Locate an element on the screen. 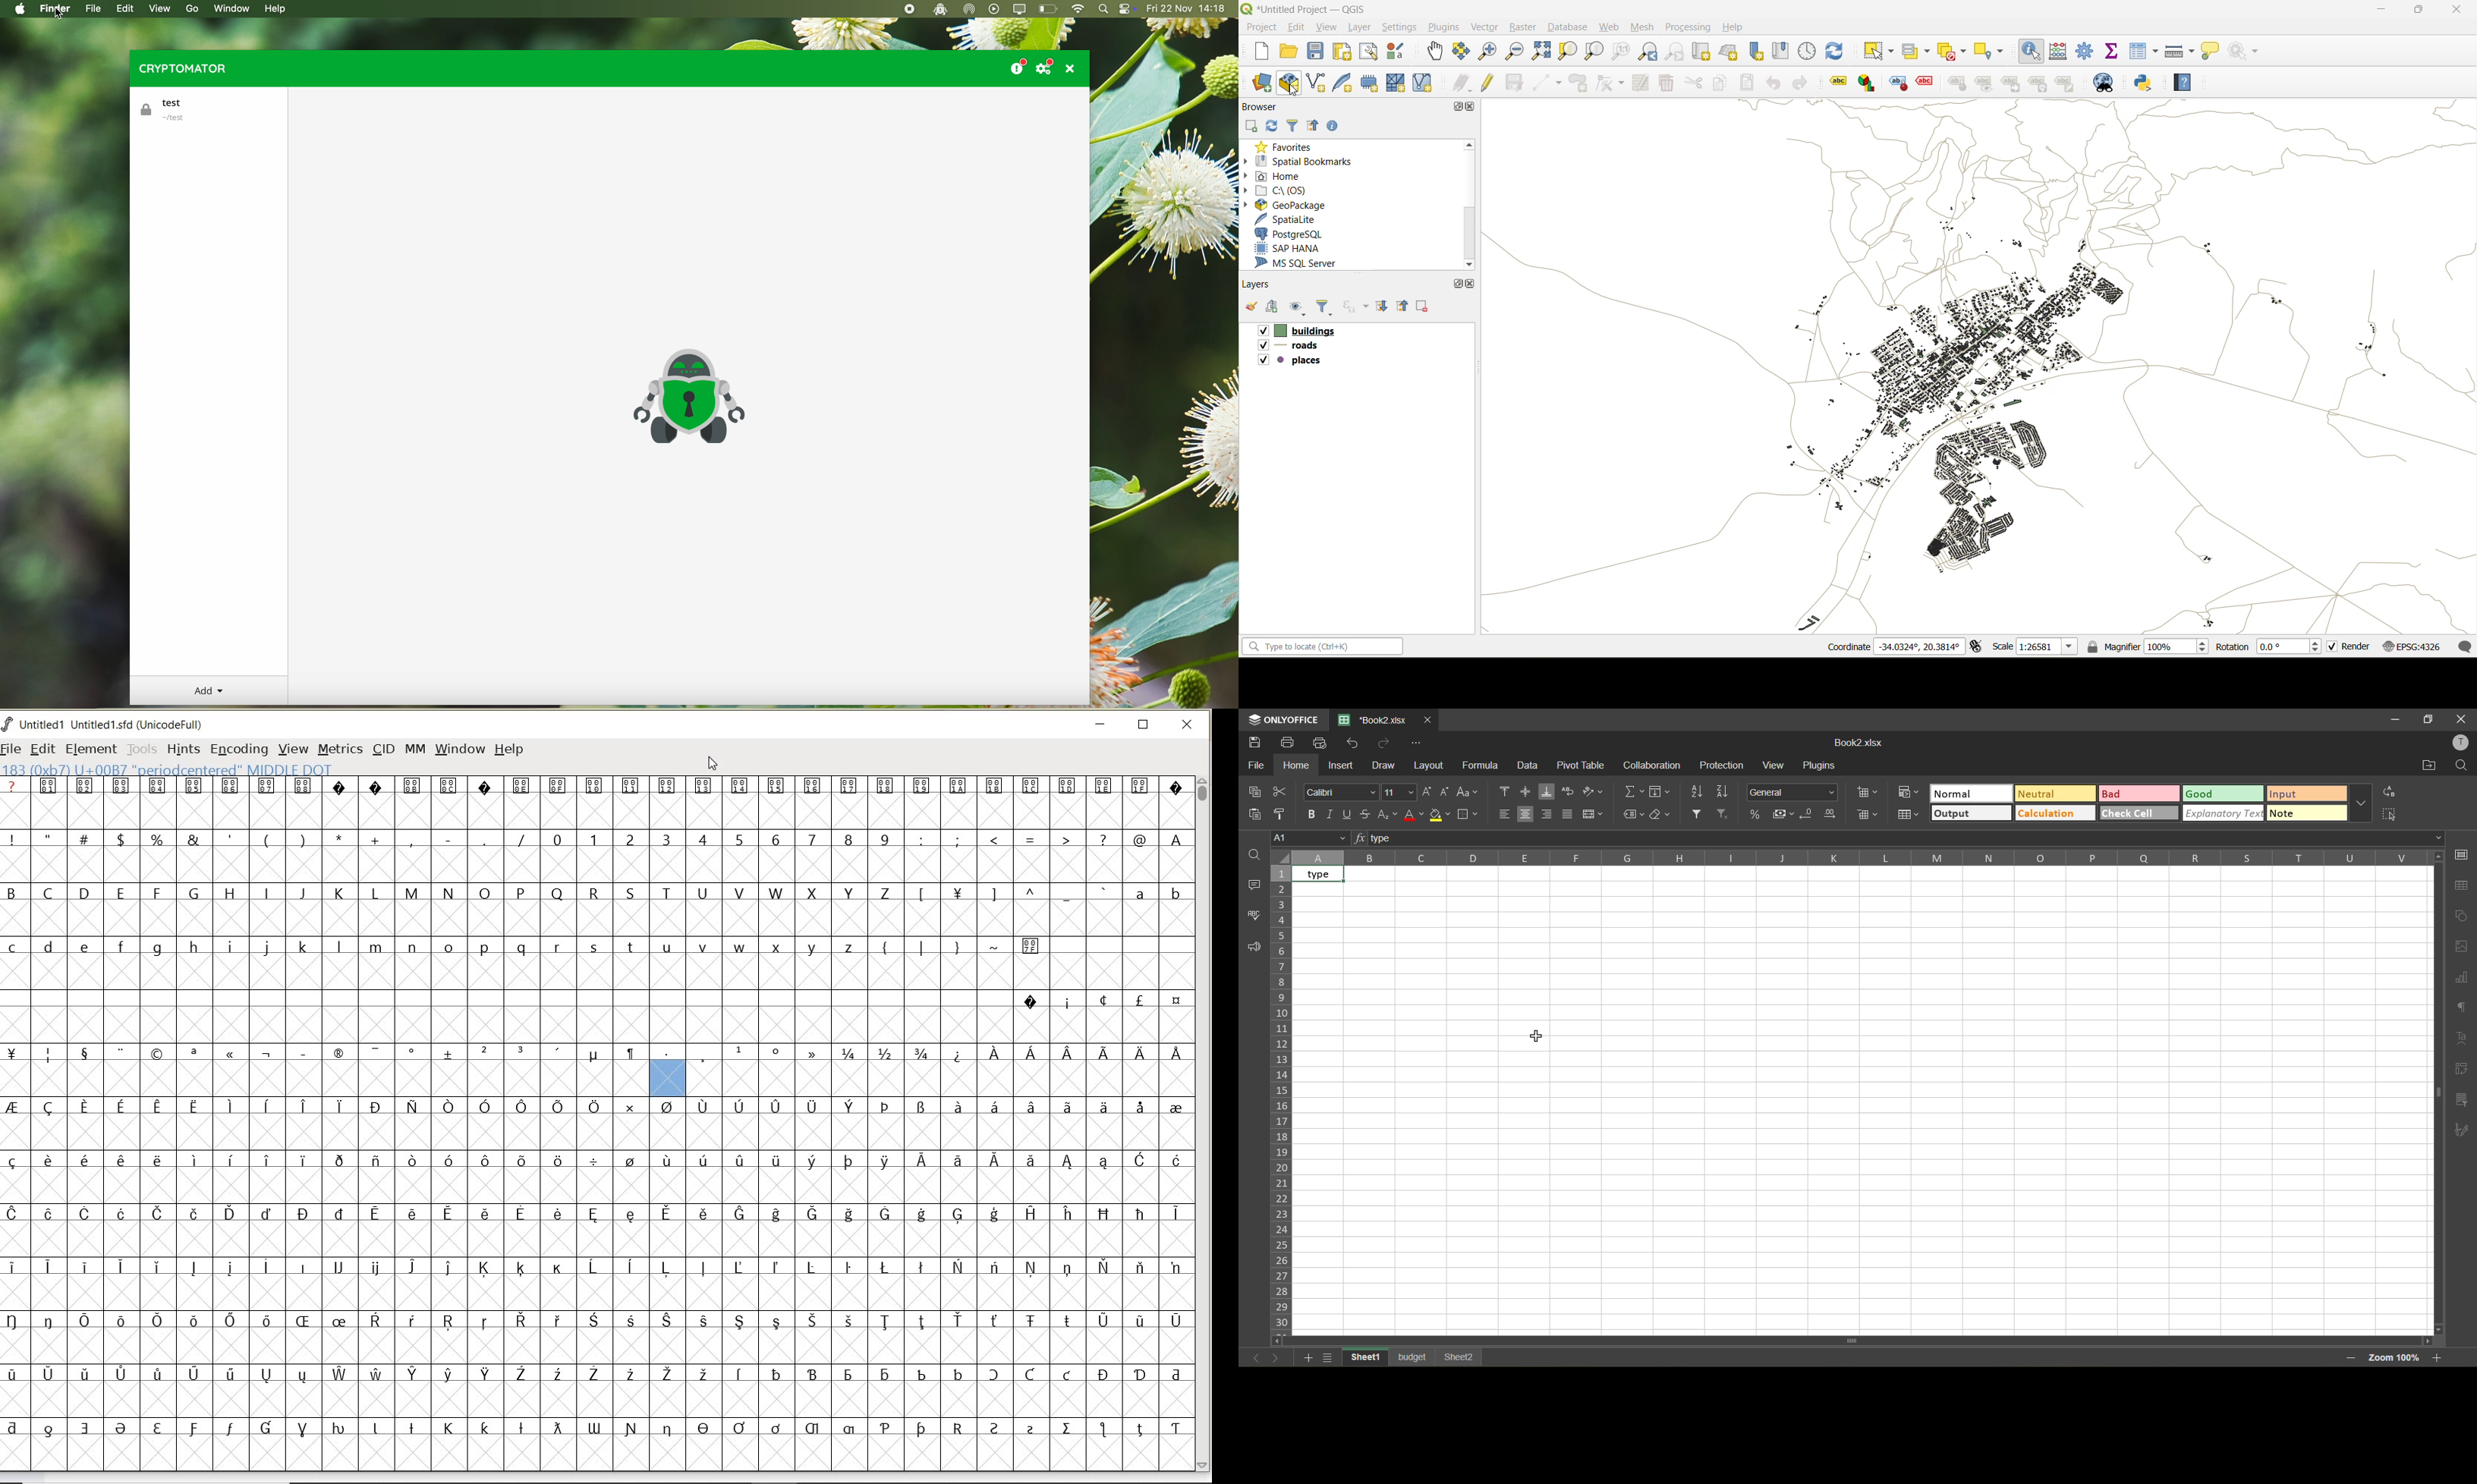  cell address is located at coordinates (1309, 838).